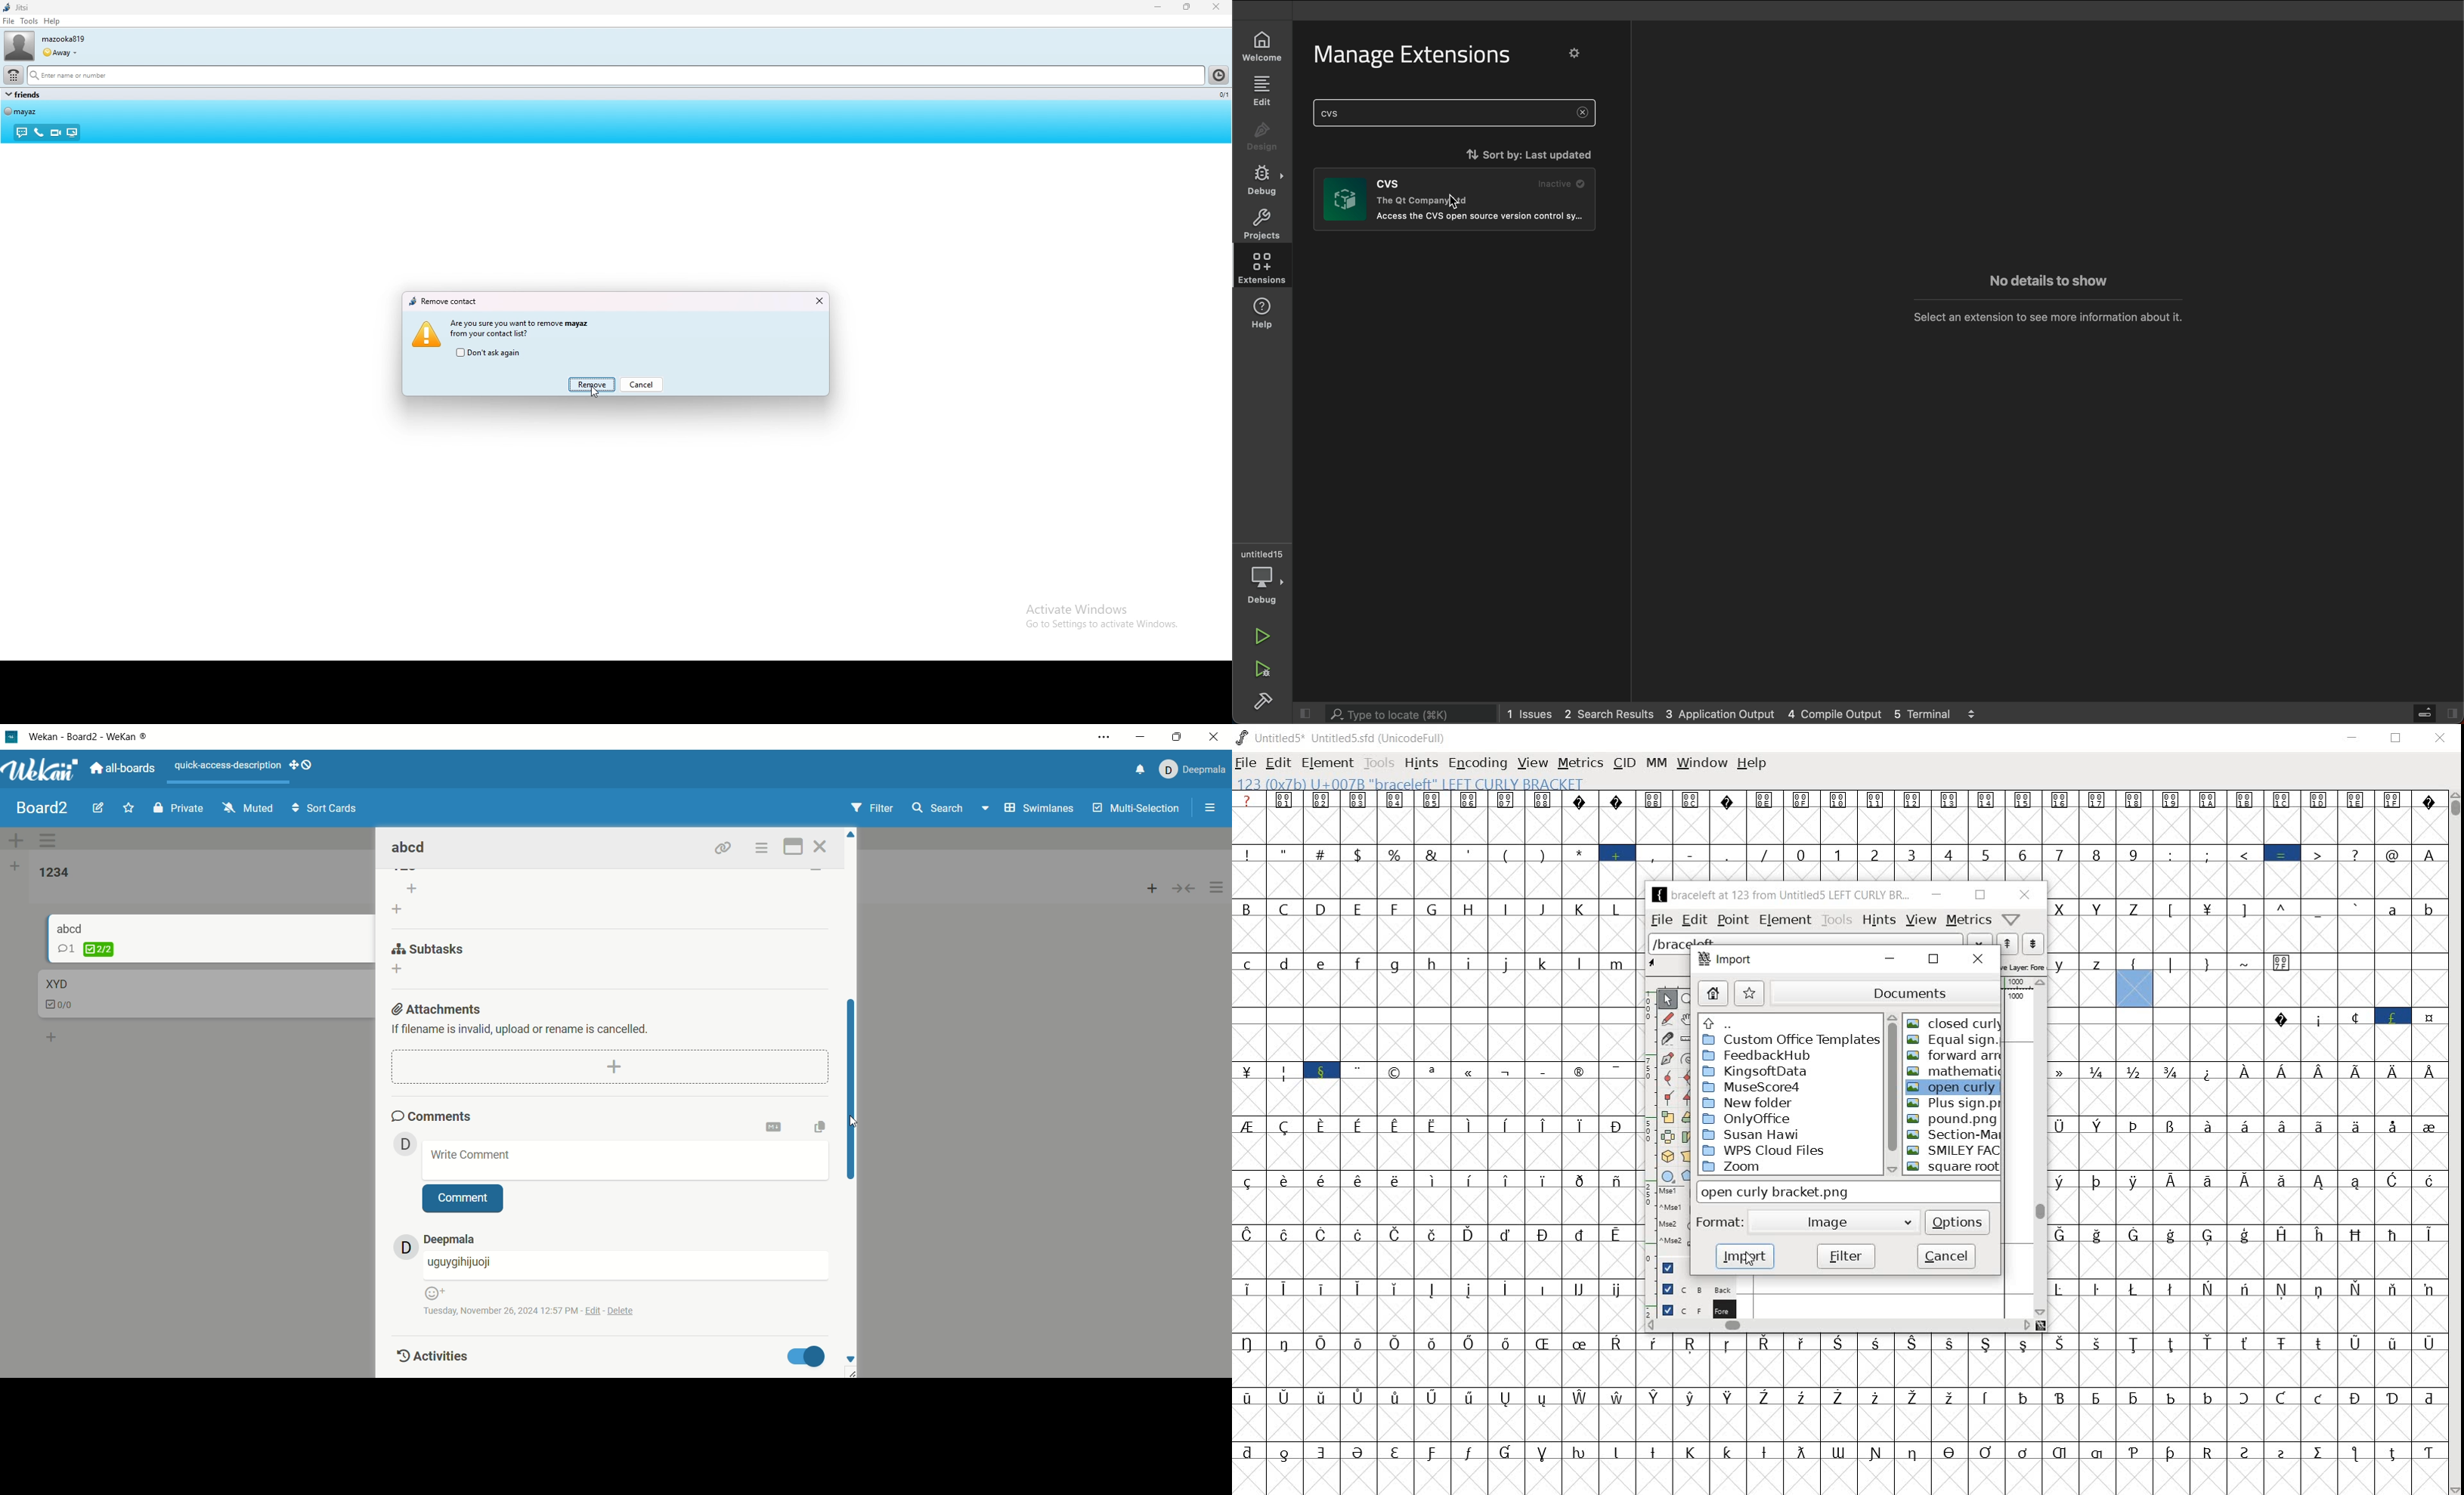  I want to click on glyph characters, so click(1433, 1143).